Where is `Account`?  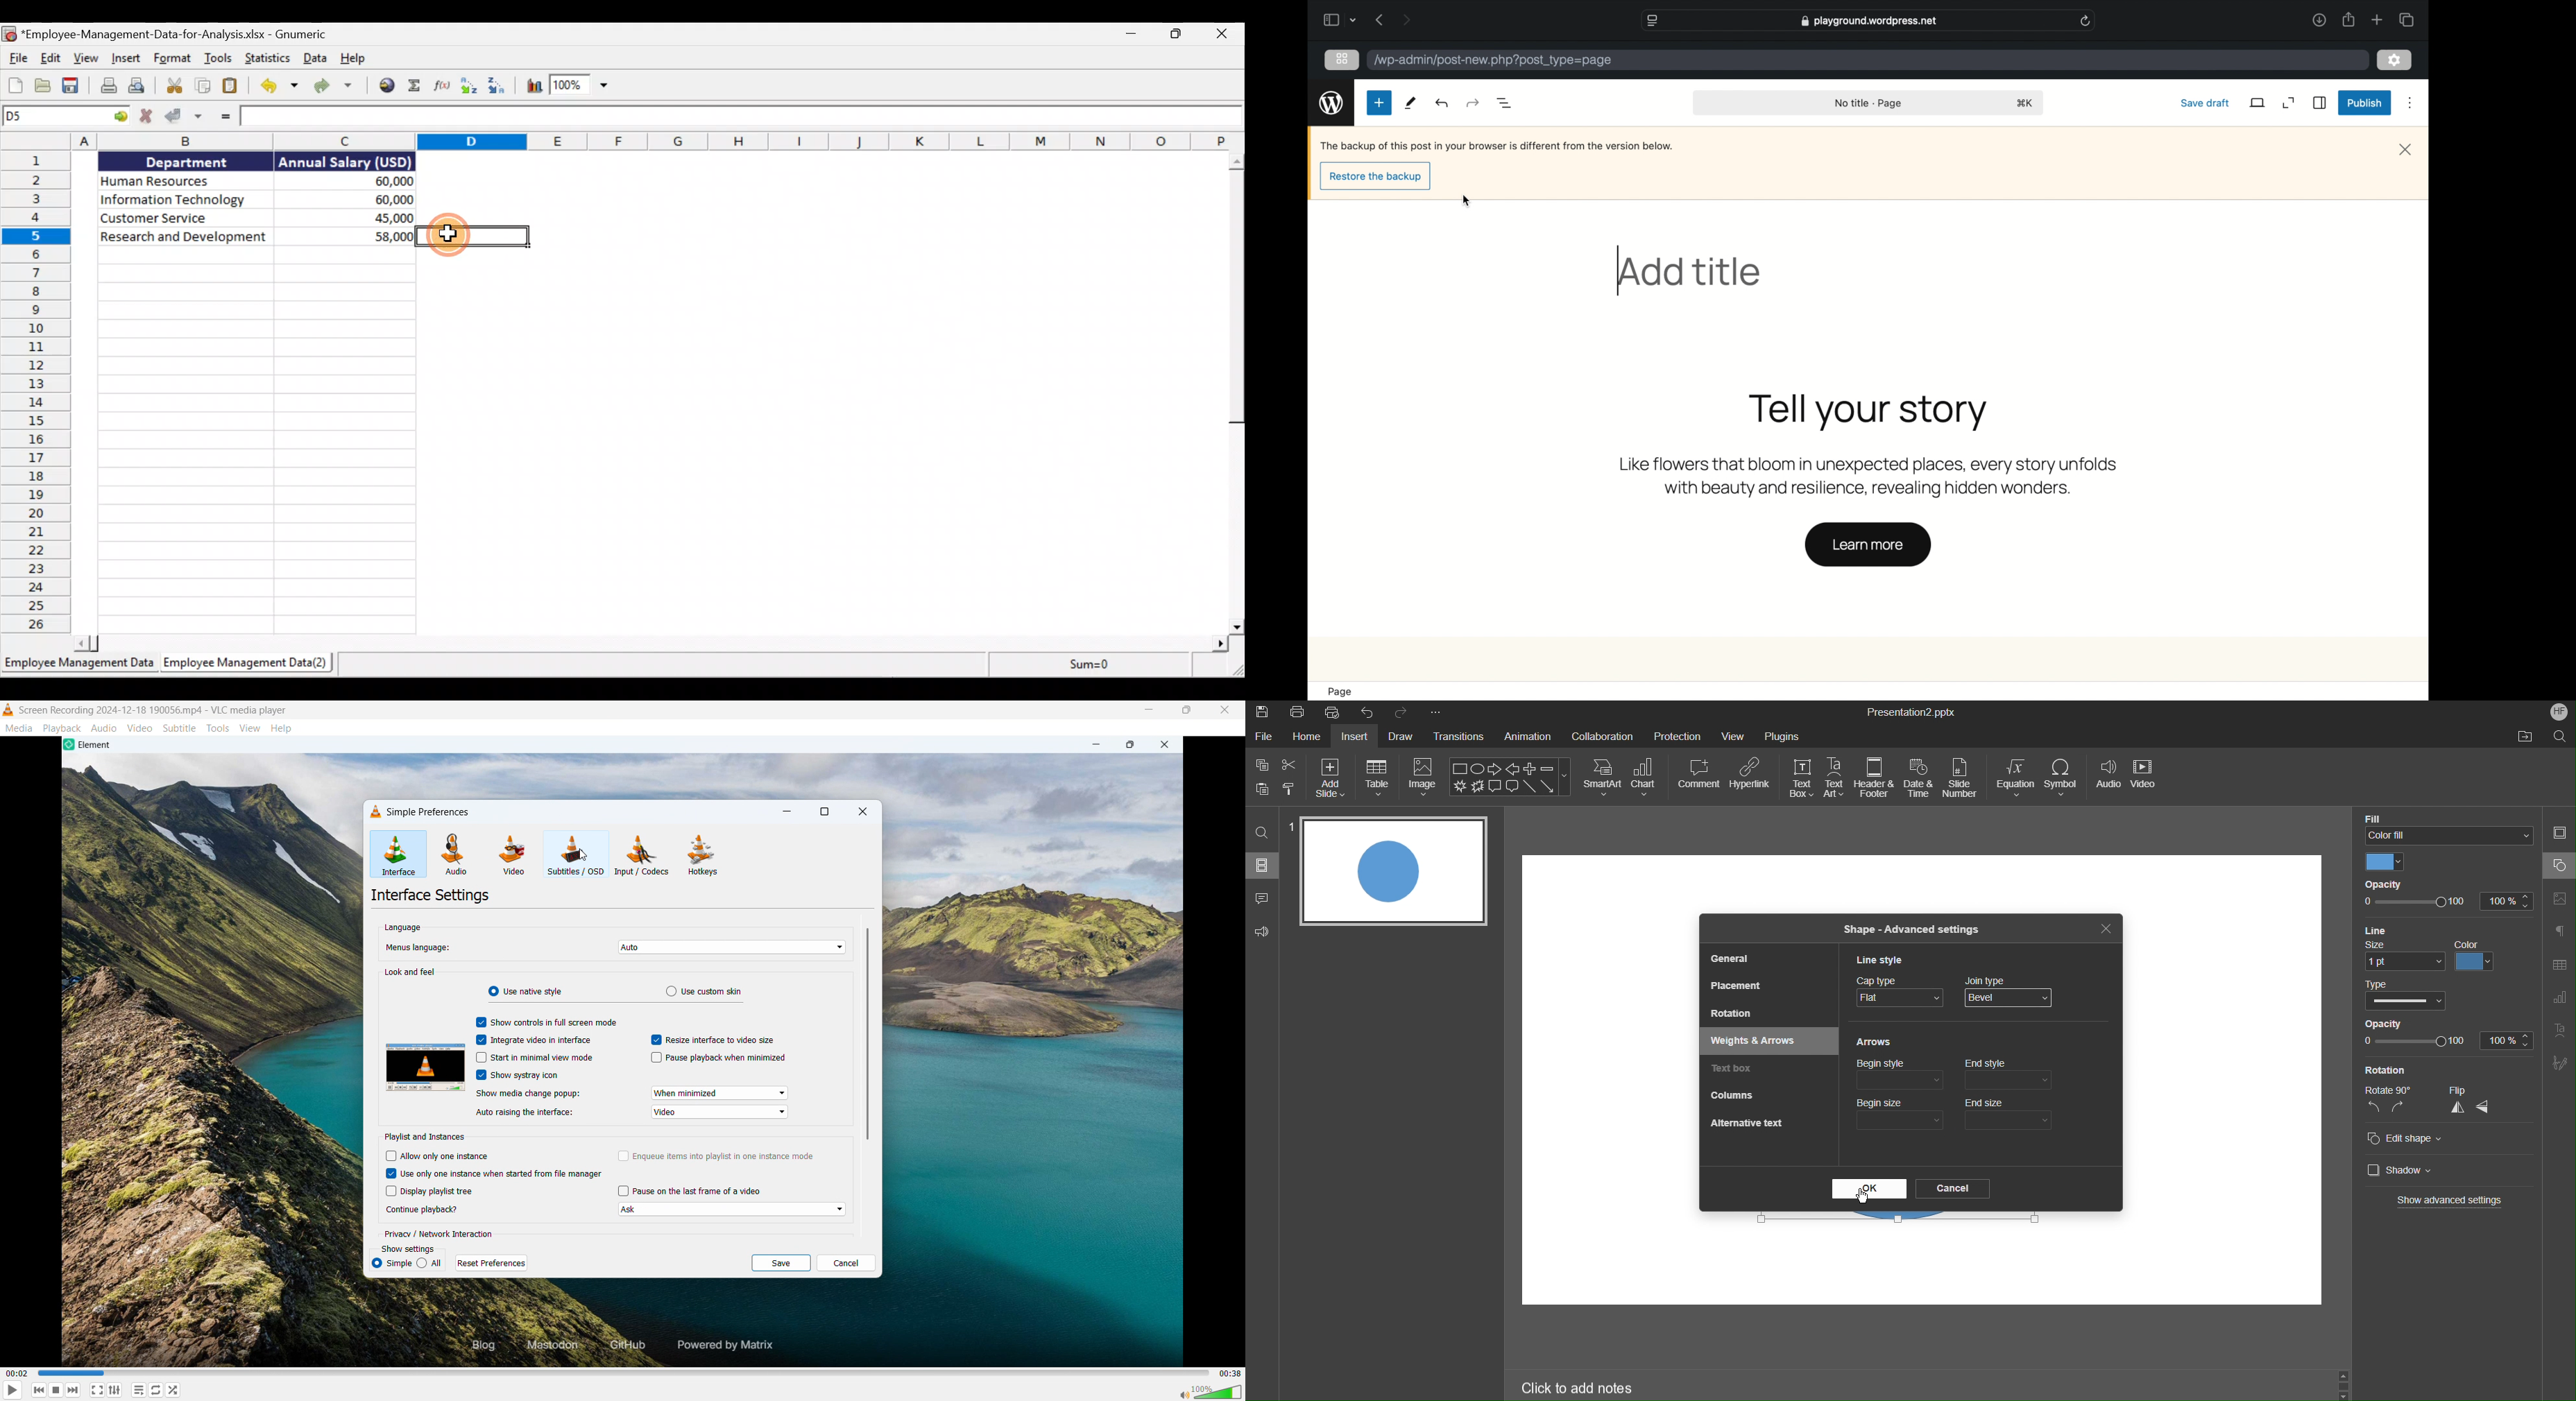 Account is located at coordinates (2557, 711).